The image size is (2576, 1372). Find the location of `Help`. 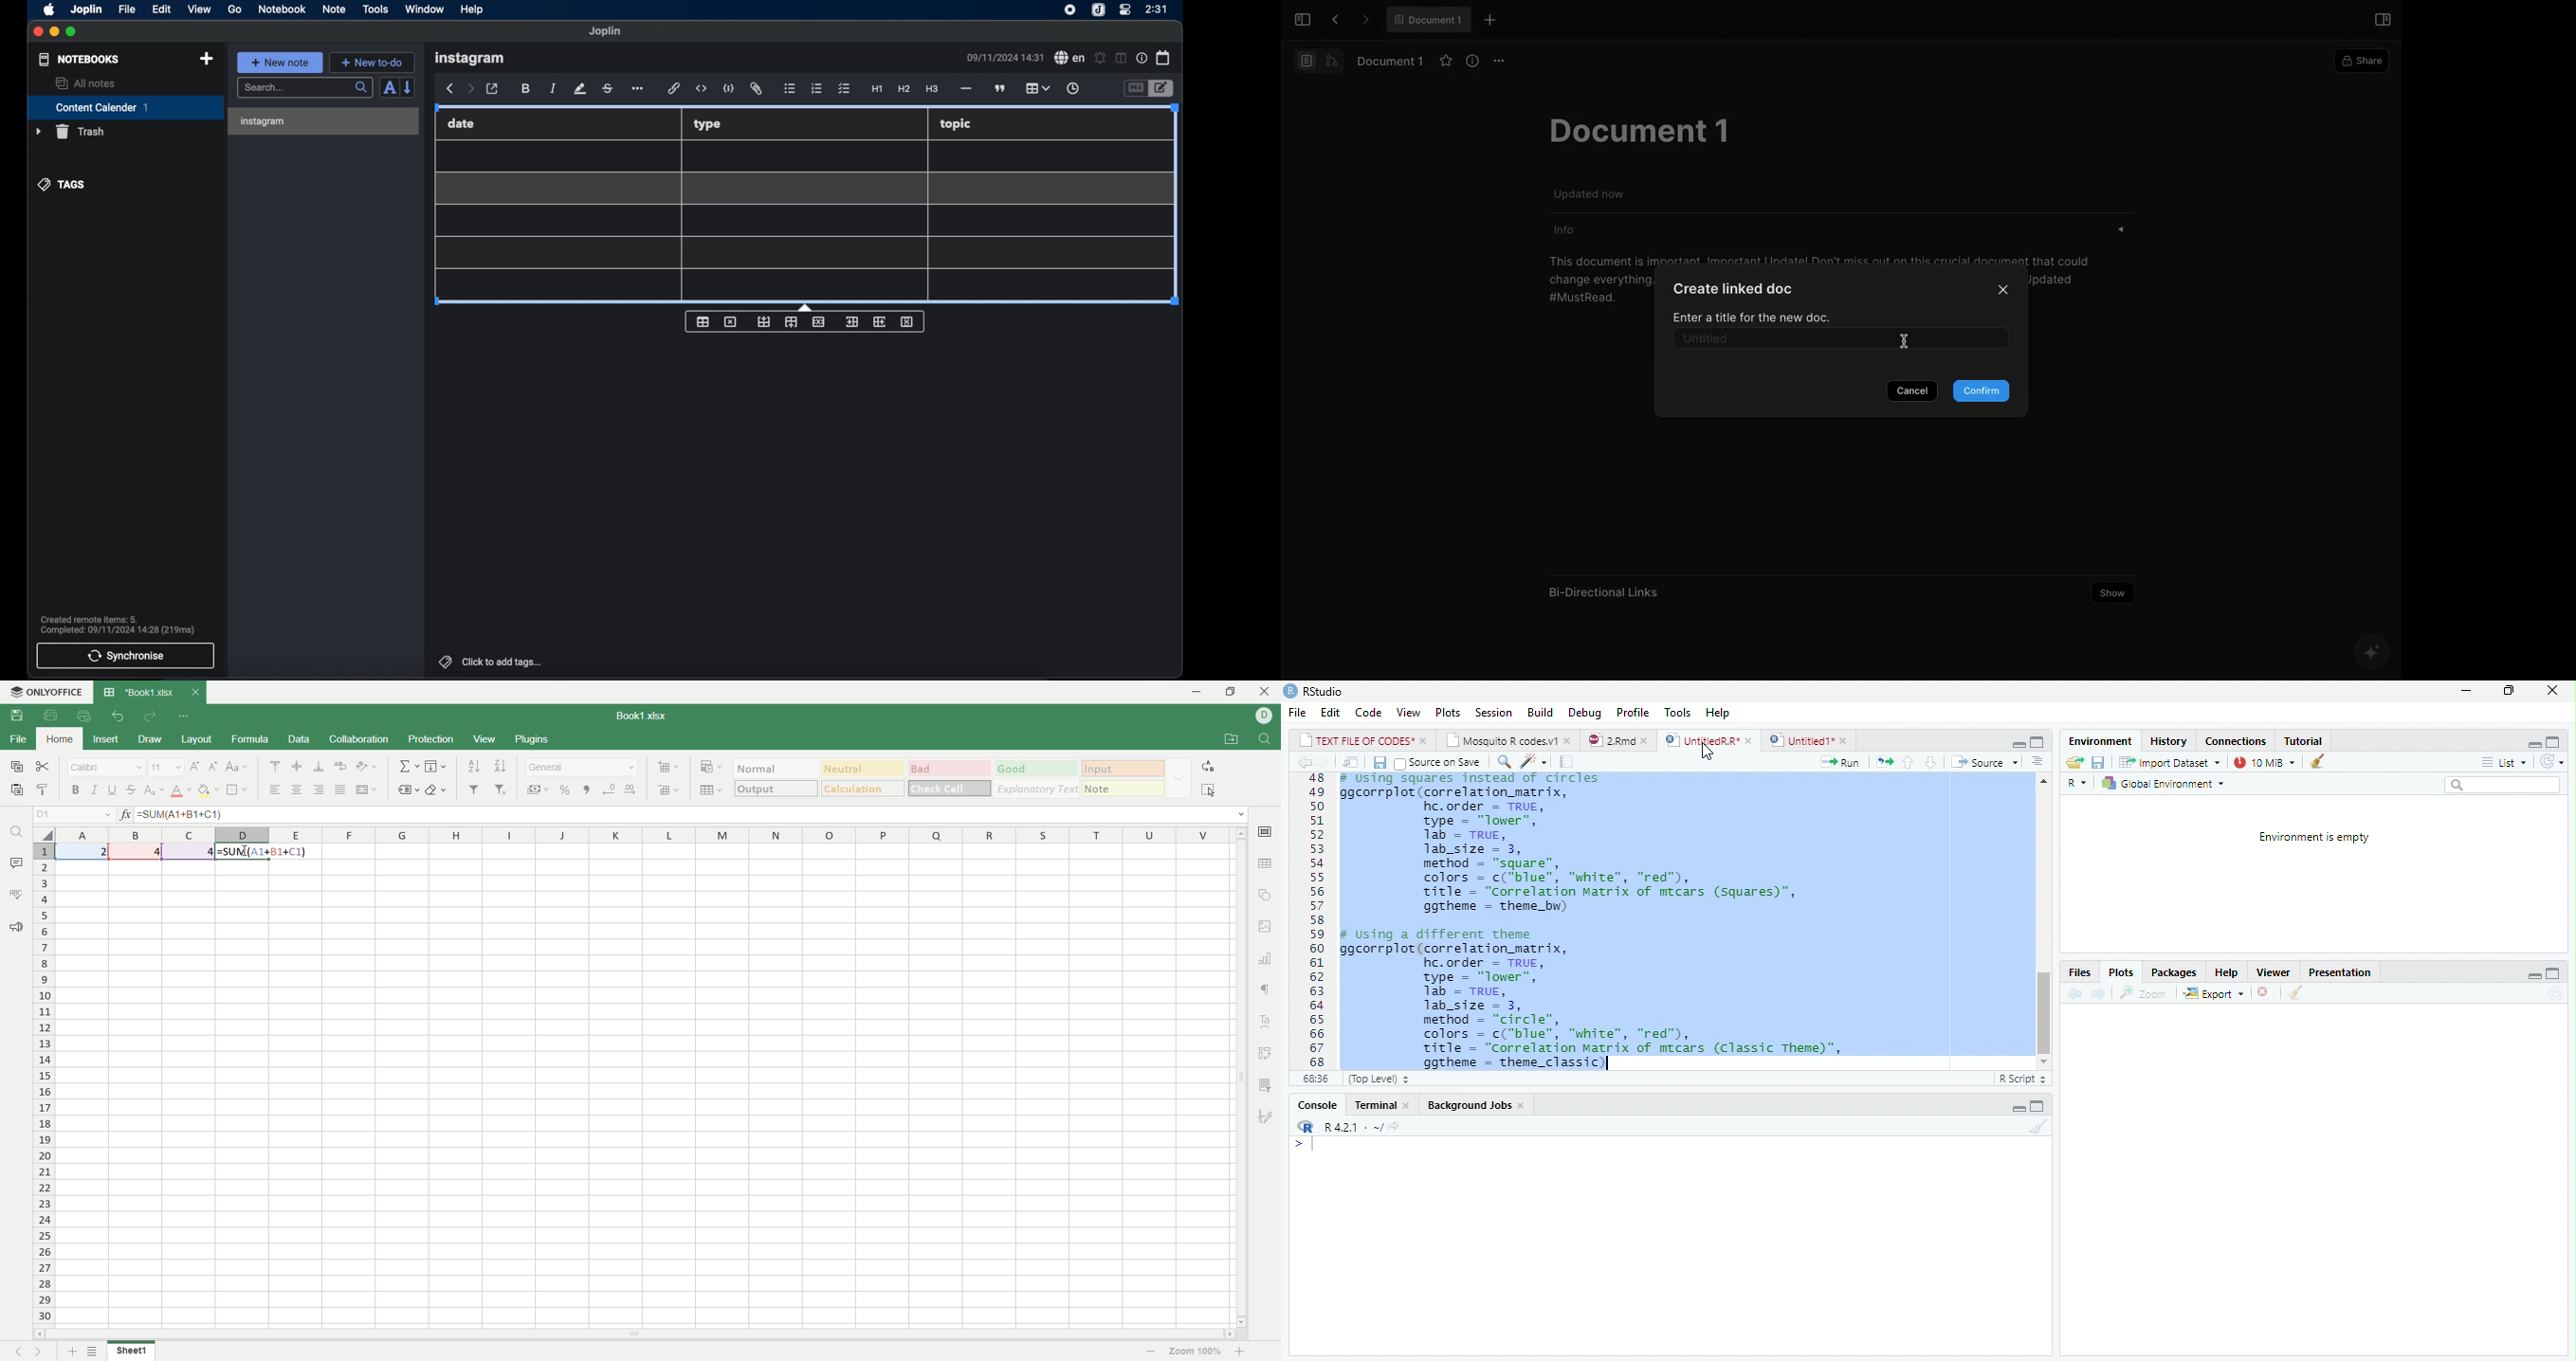

Help is located at coordinates (2229, 972).